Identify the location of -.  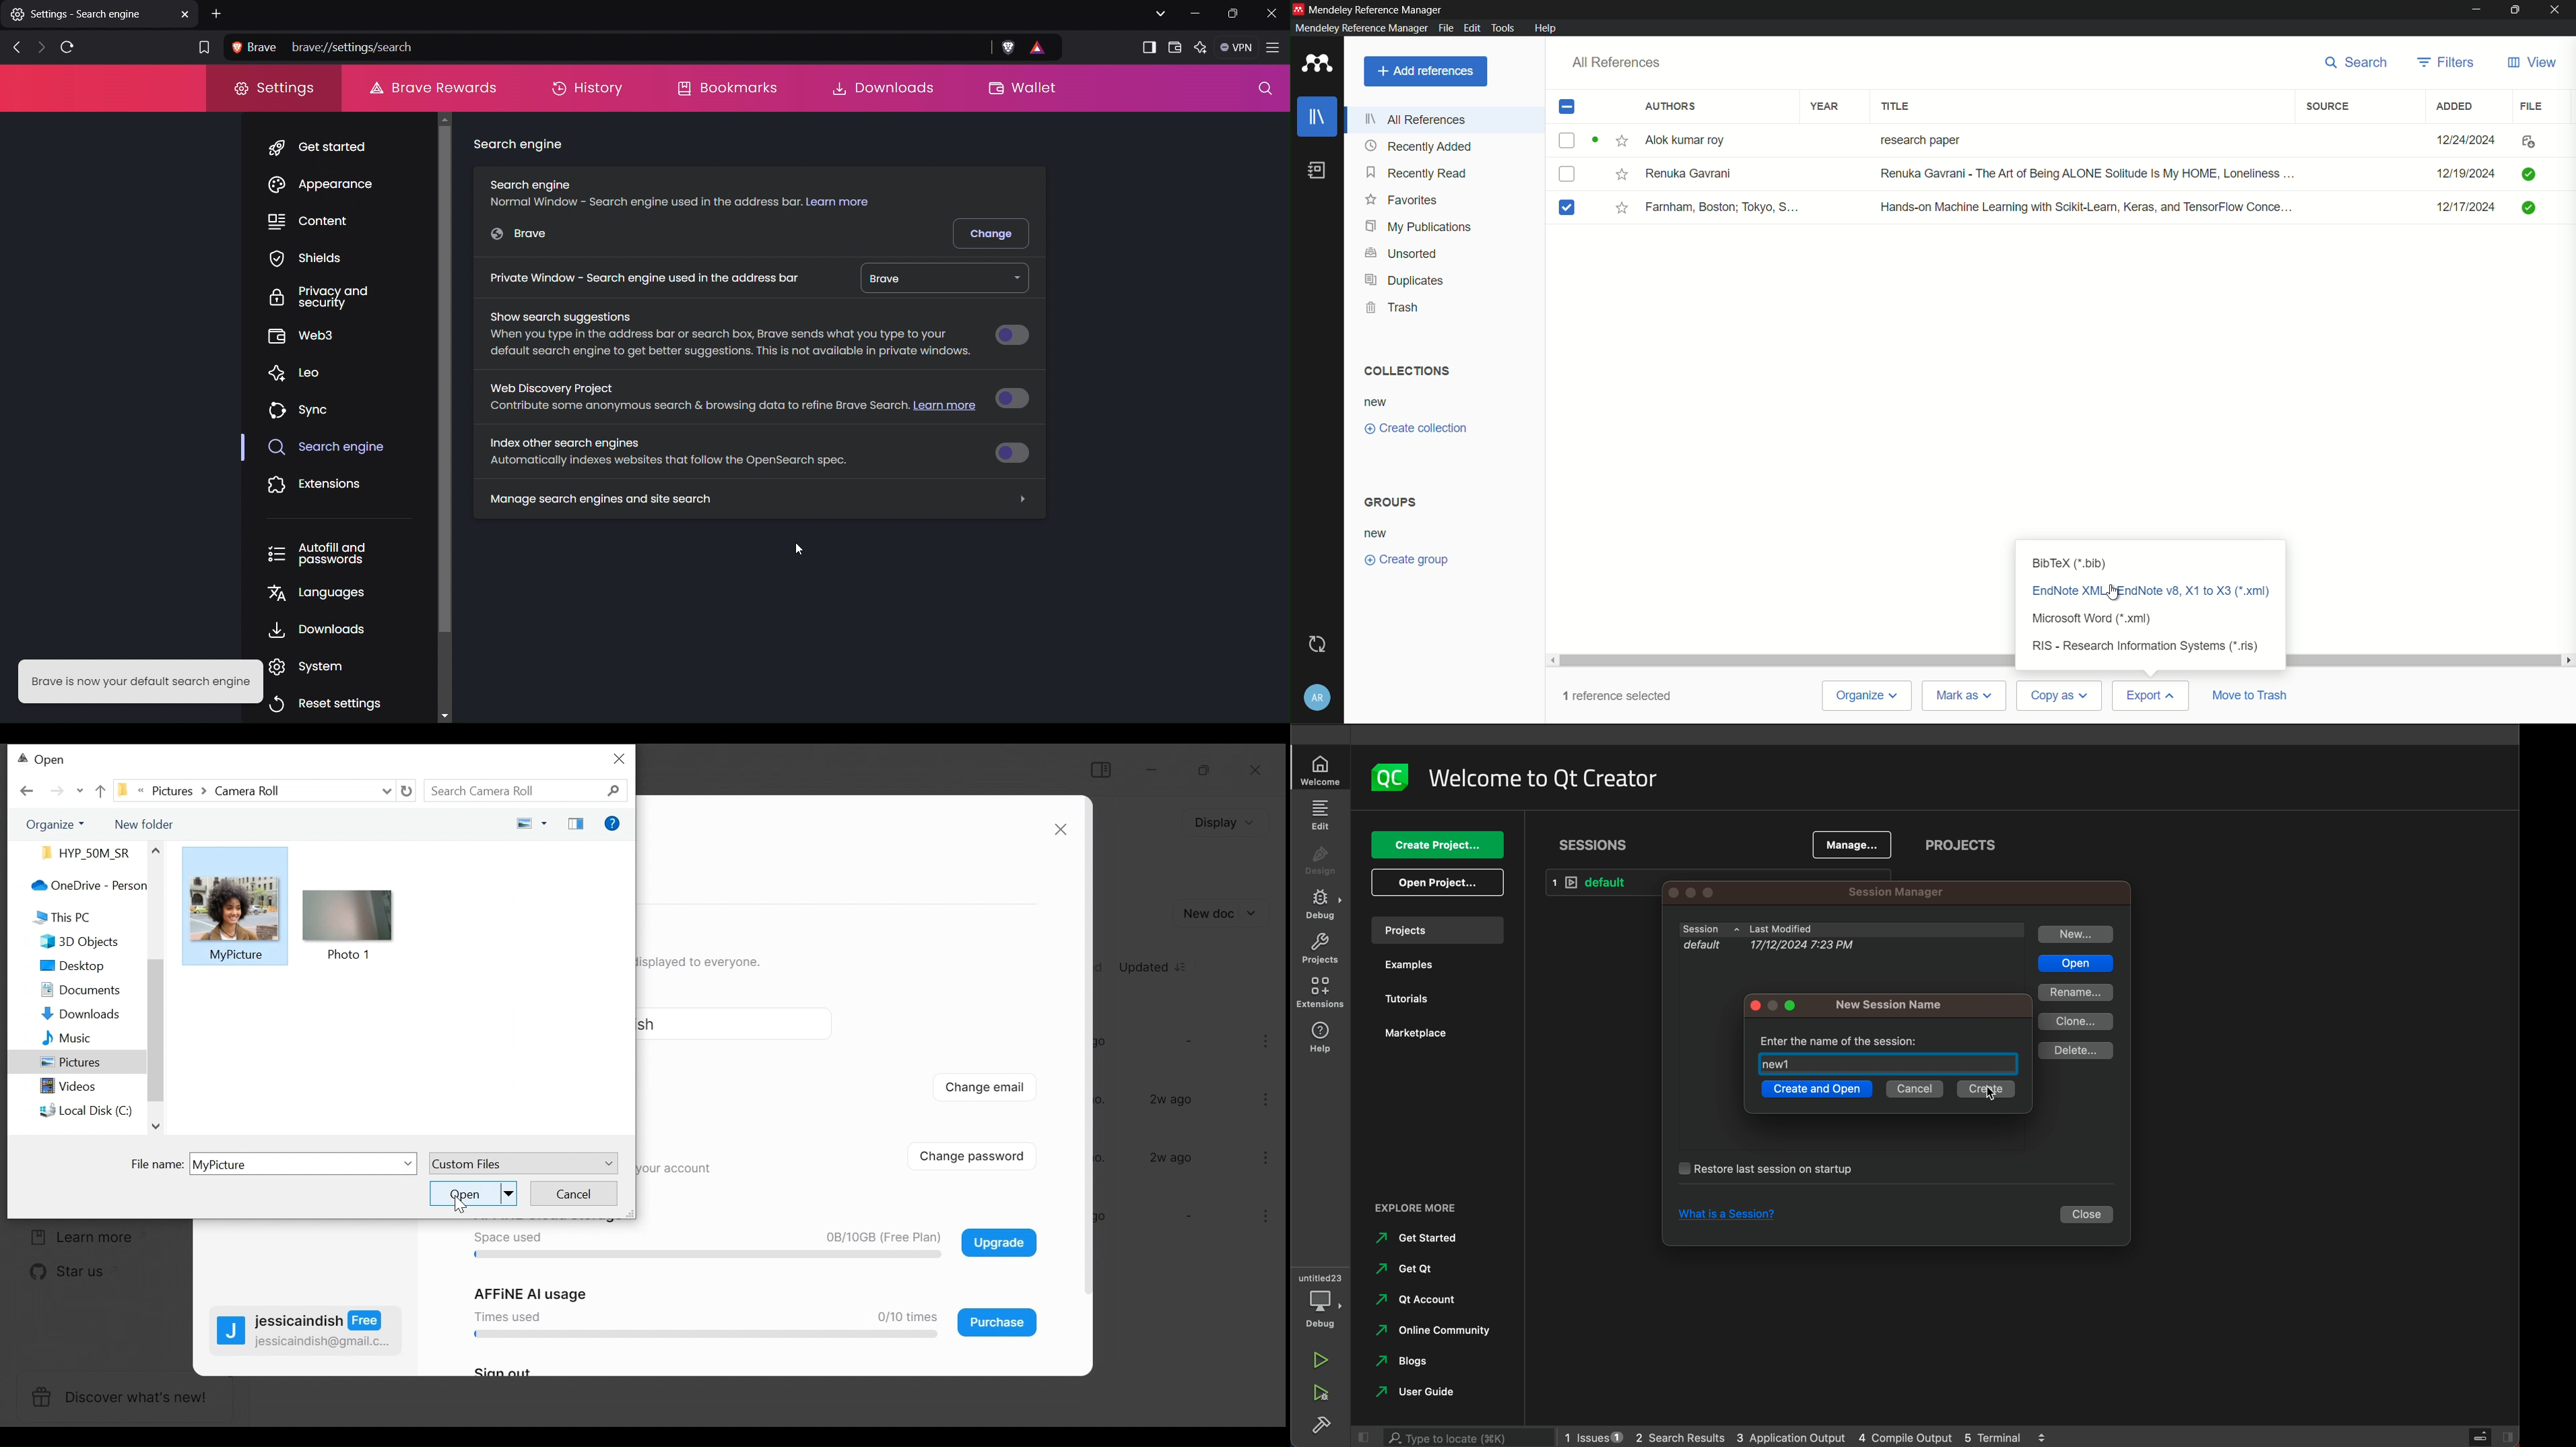
(1187, 1217).